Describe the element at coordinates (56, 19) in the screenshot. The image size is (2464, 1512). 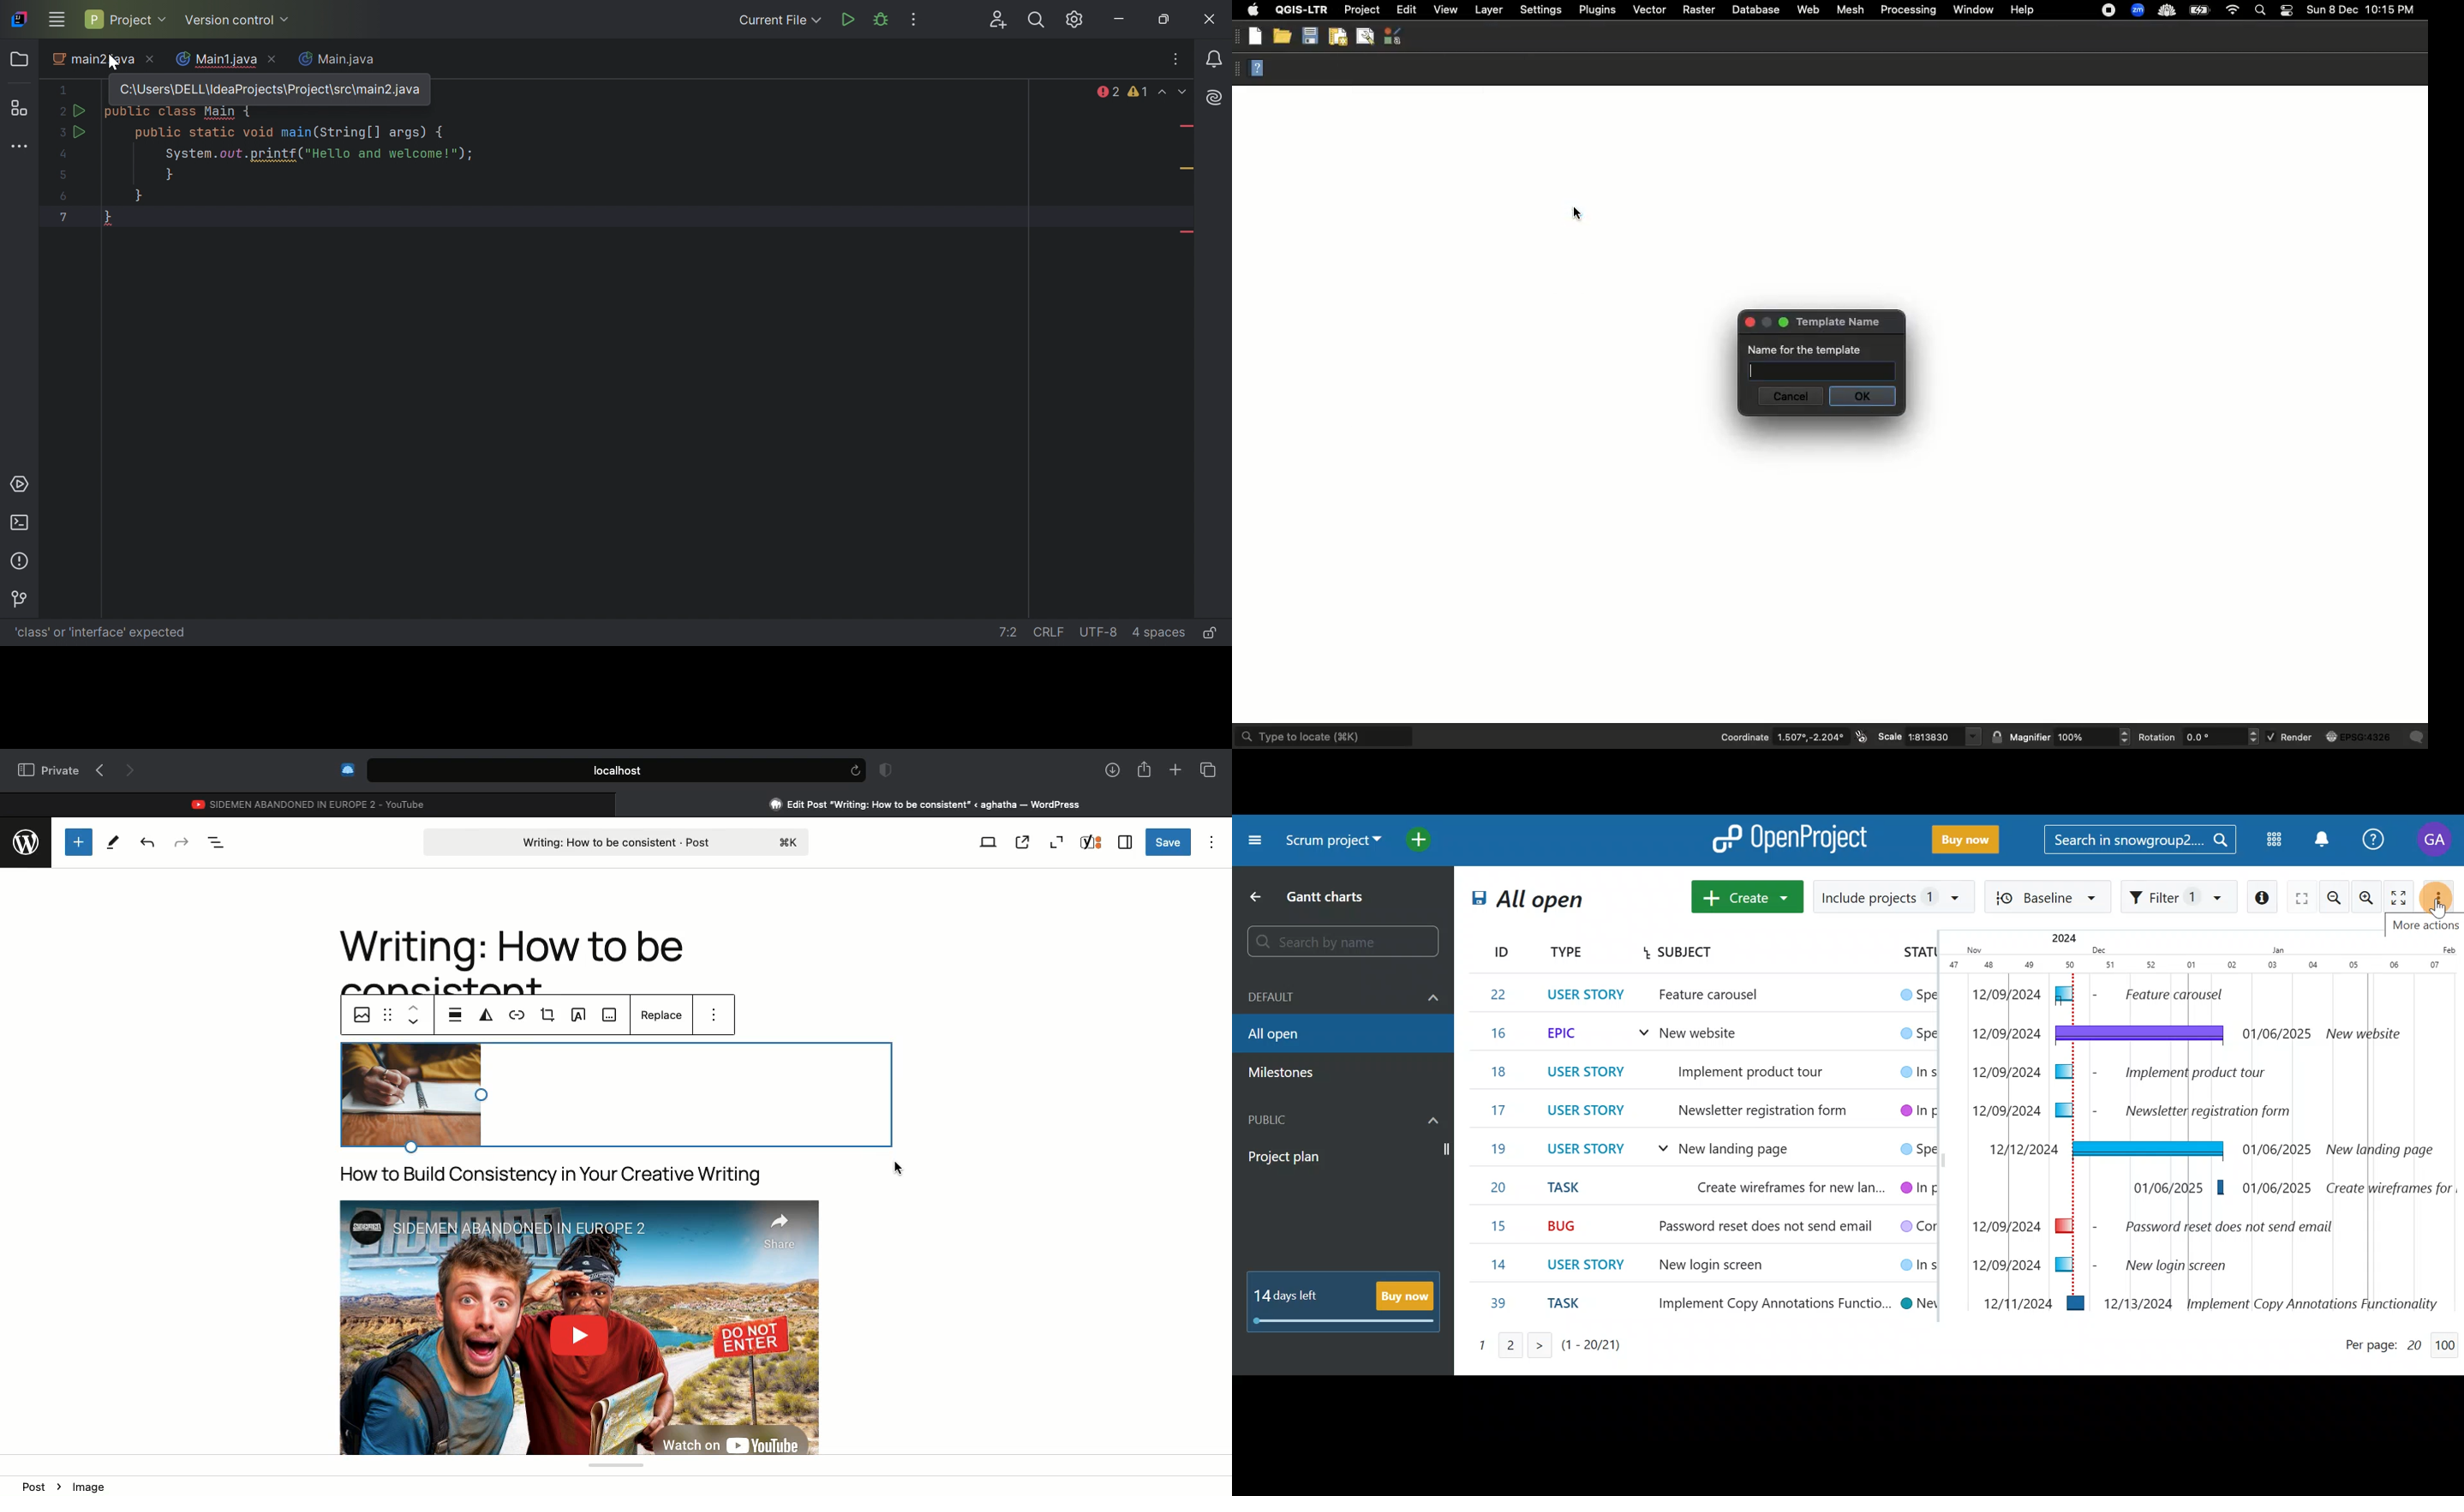
I see `Main Menu` at that location.